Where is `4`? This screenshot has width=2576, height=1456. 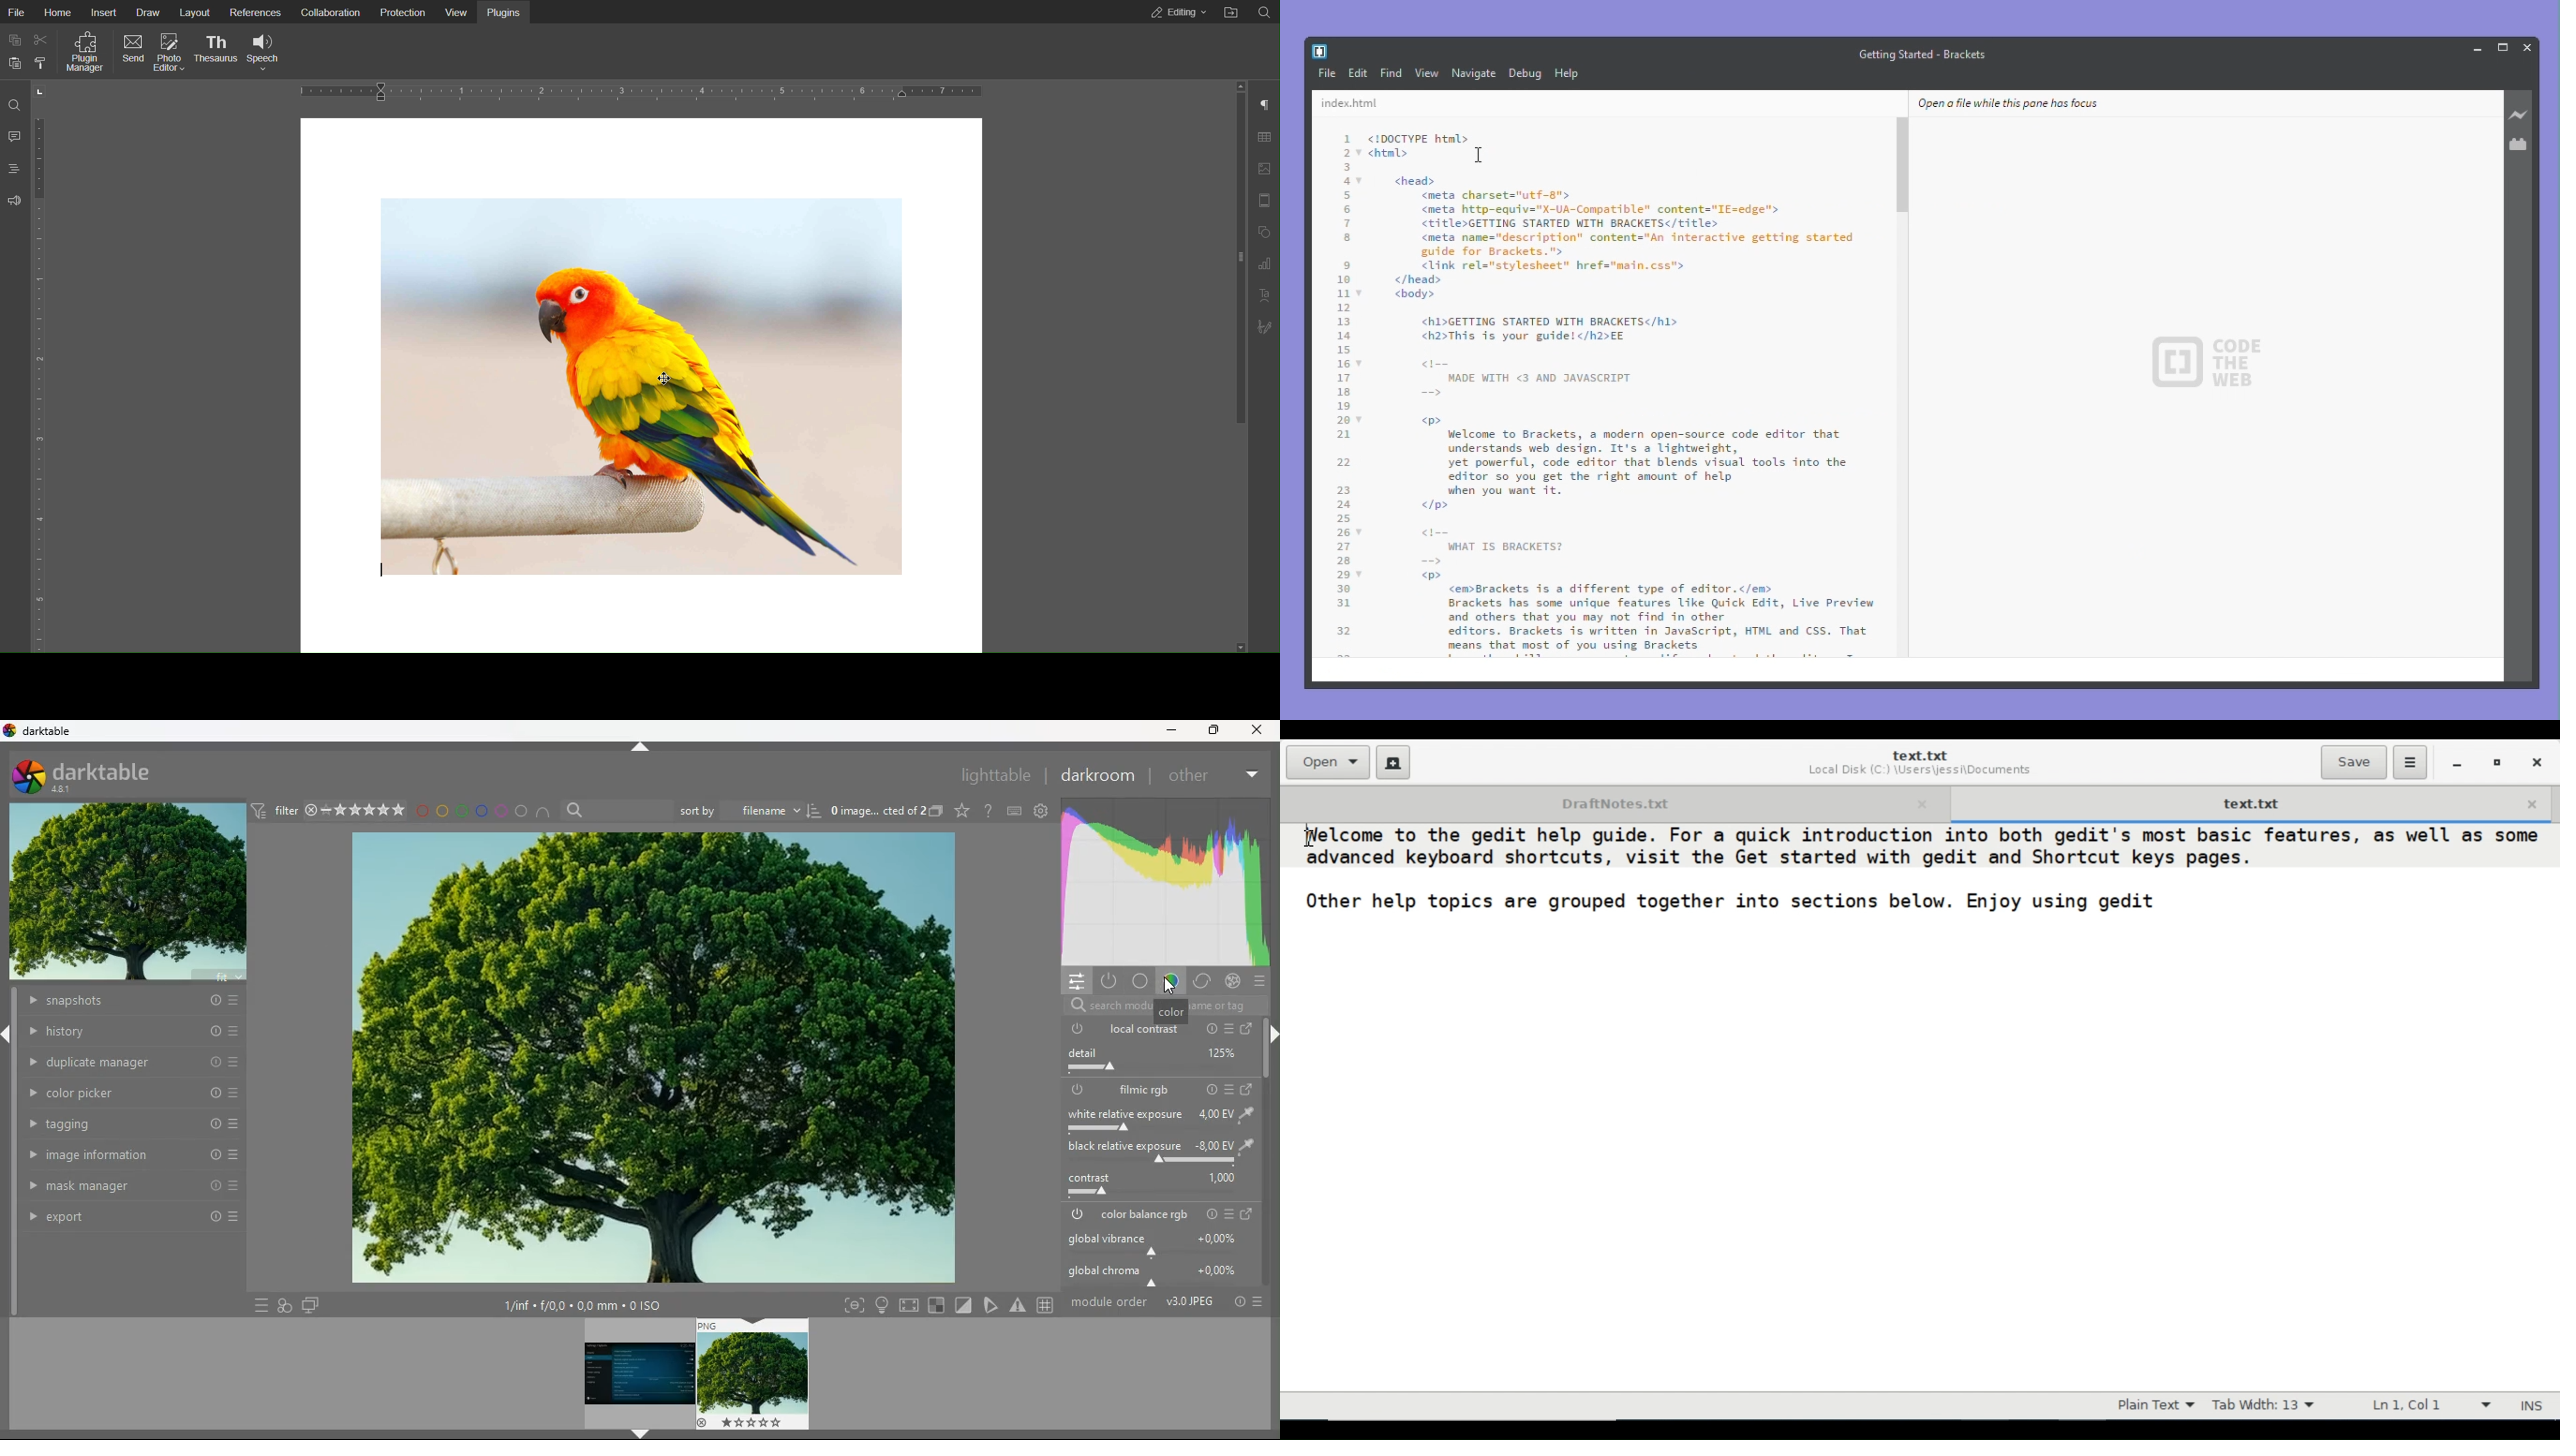
4 is located at coordinates (1347, 183).